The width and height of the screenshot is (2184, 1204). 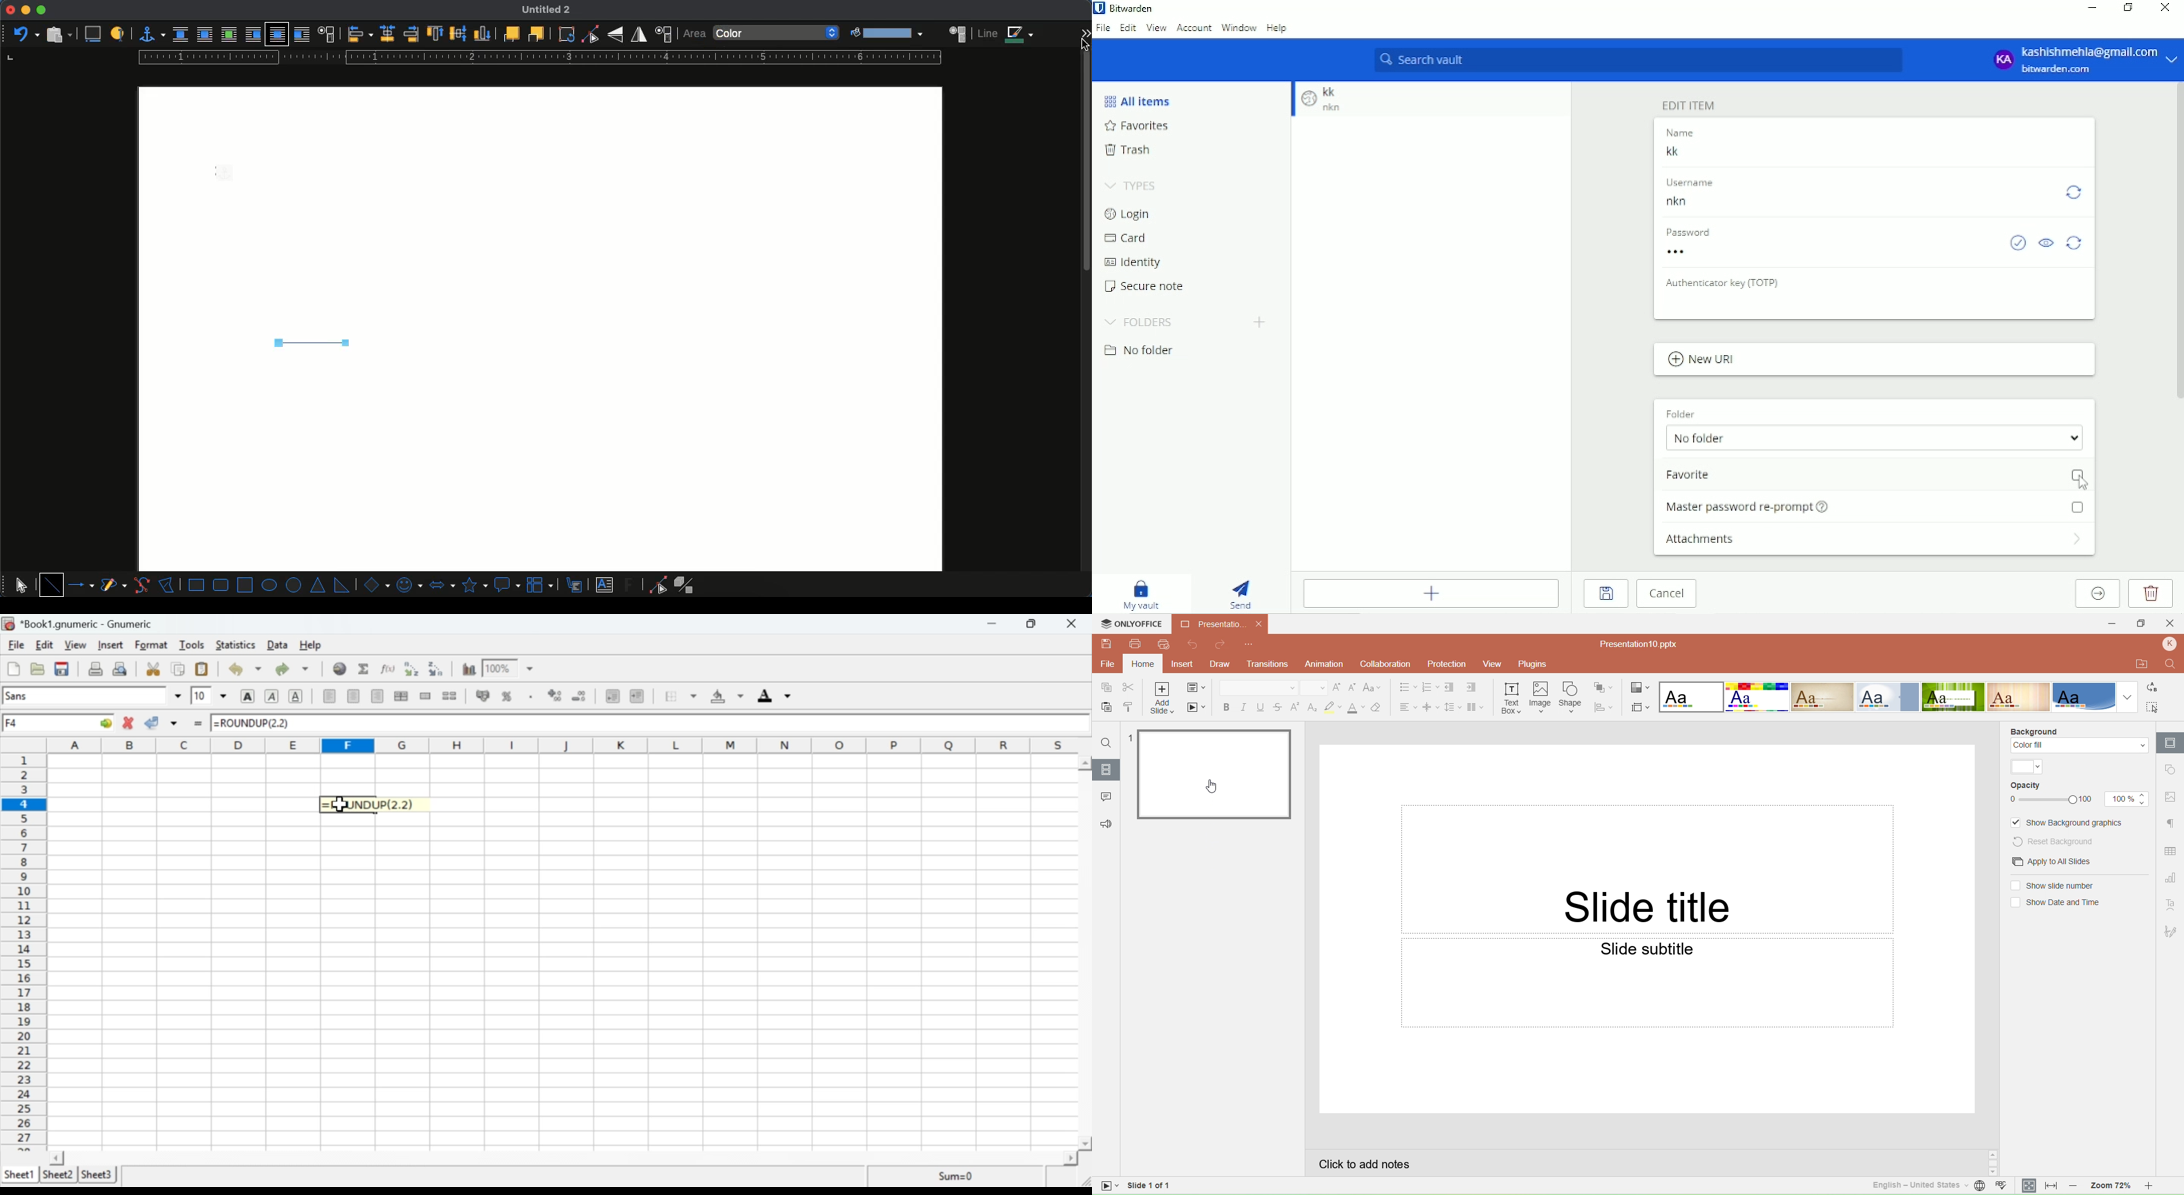 What do you see at coordinates (441, 584) in the screenshot?
I see `block arrows` at bounding box center [441, 584].